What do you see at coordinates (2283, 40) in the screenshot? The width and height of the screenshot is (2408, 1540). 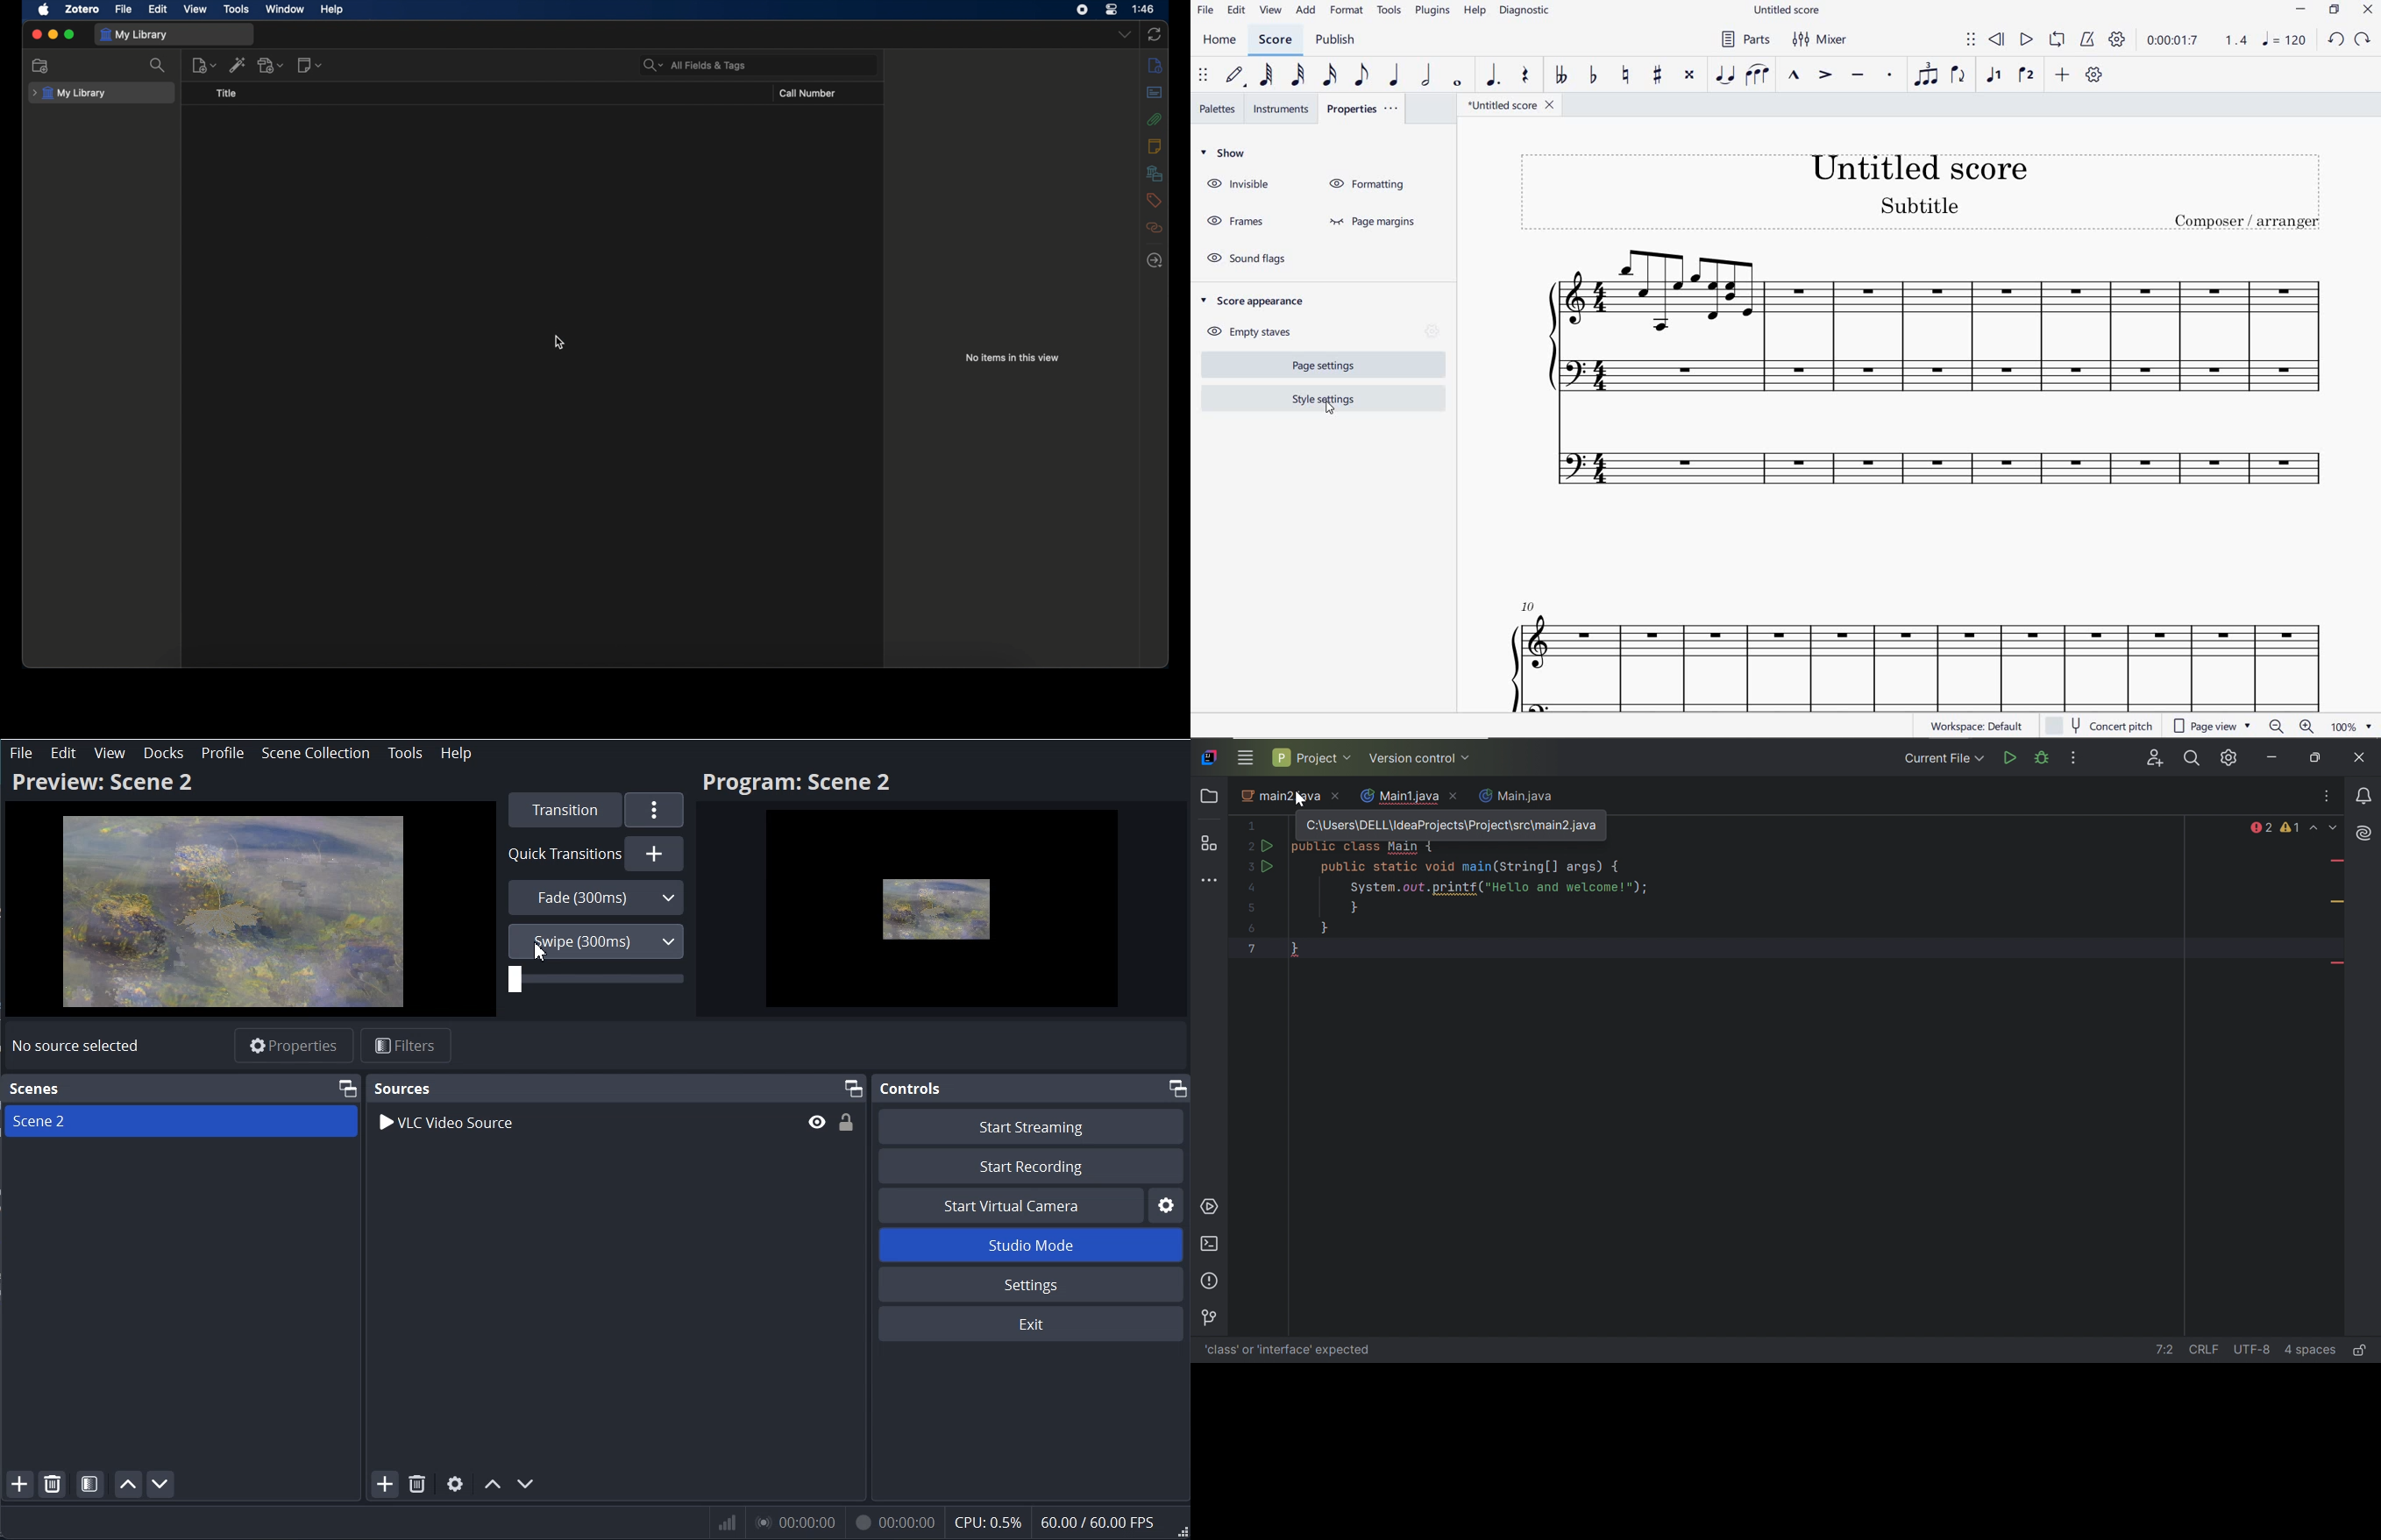 I see `NOTE` at bounding box center [2283, 40].